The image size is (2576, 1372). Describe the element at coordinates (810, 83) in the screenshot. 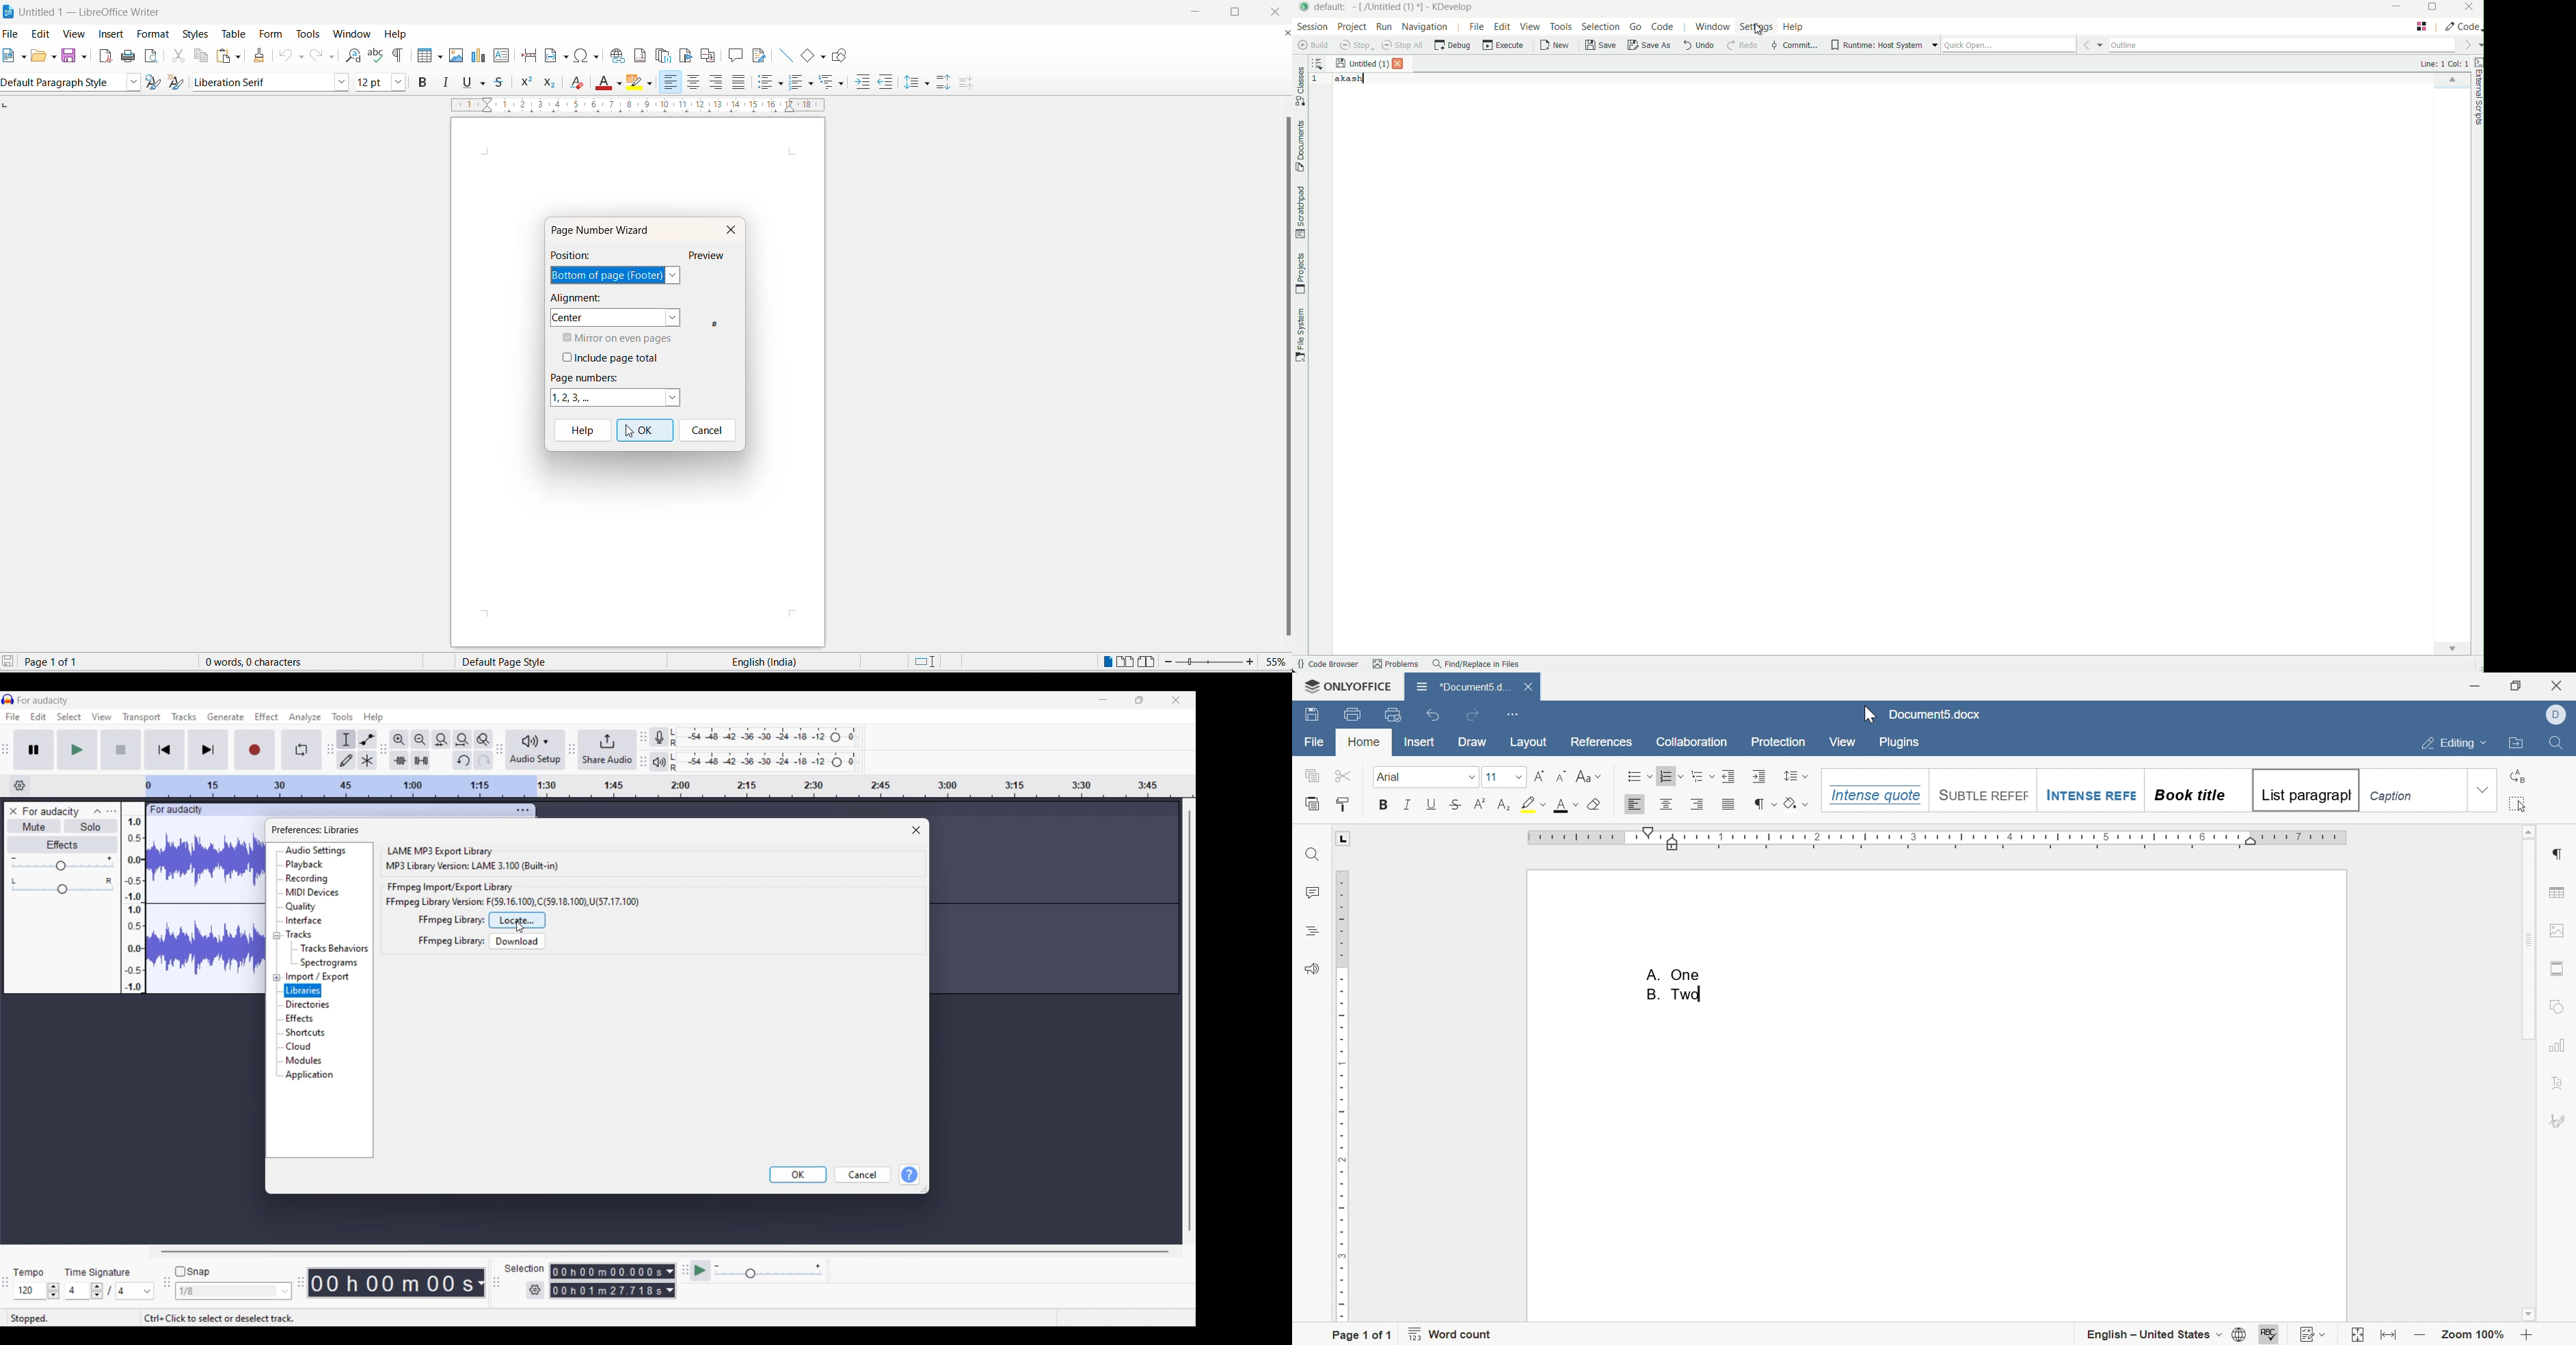

I see `toggle ordered list options` at that location.